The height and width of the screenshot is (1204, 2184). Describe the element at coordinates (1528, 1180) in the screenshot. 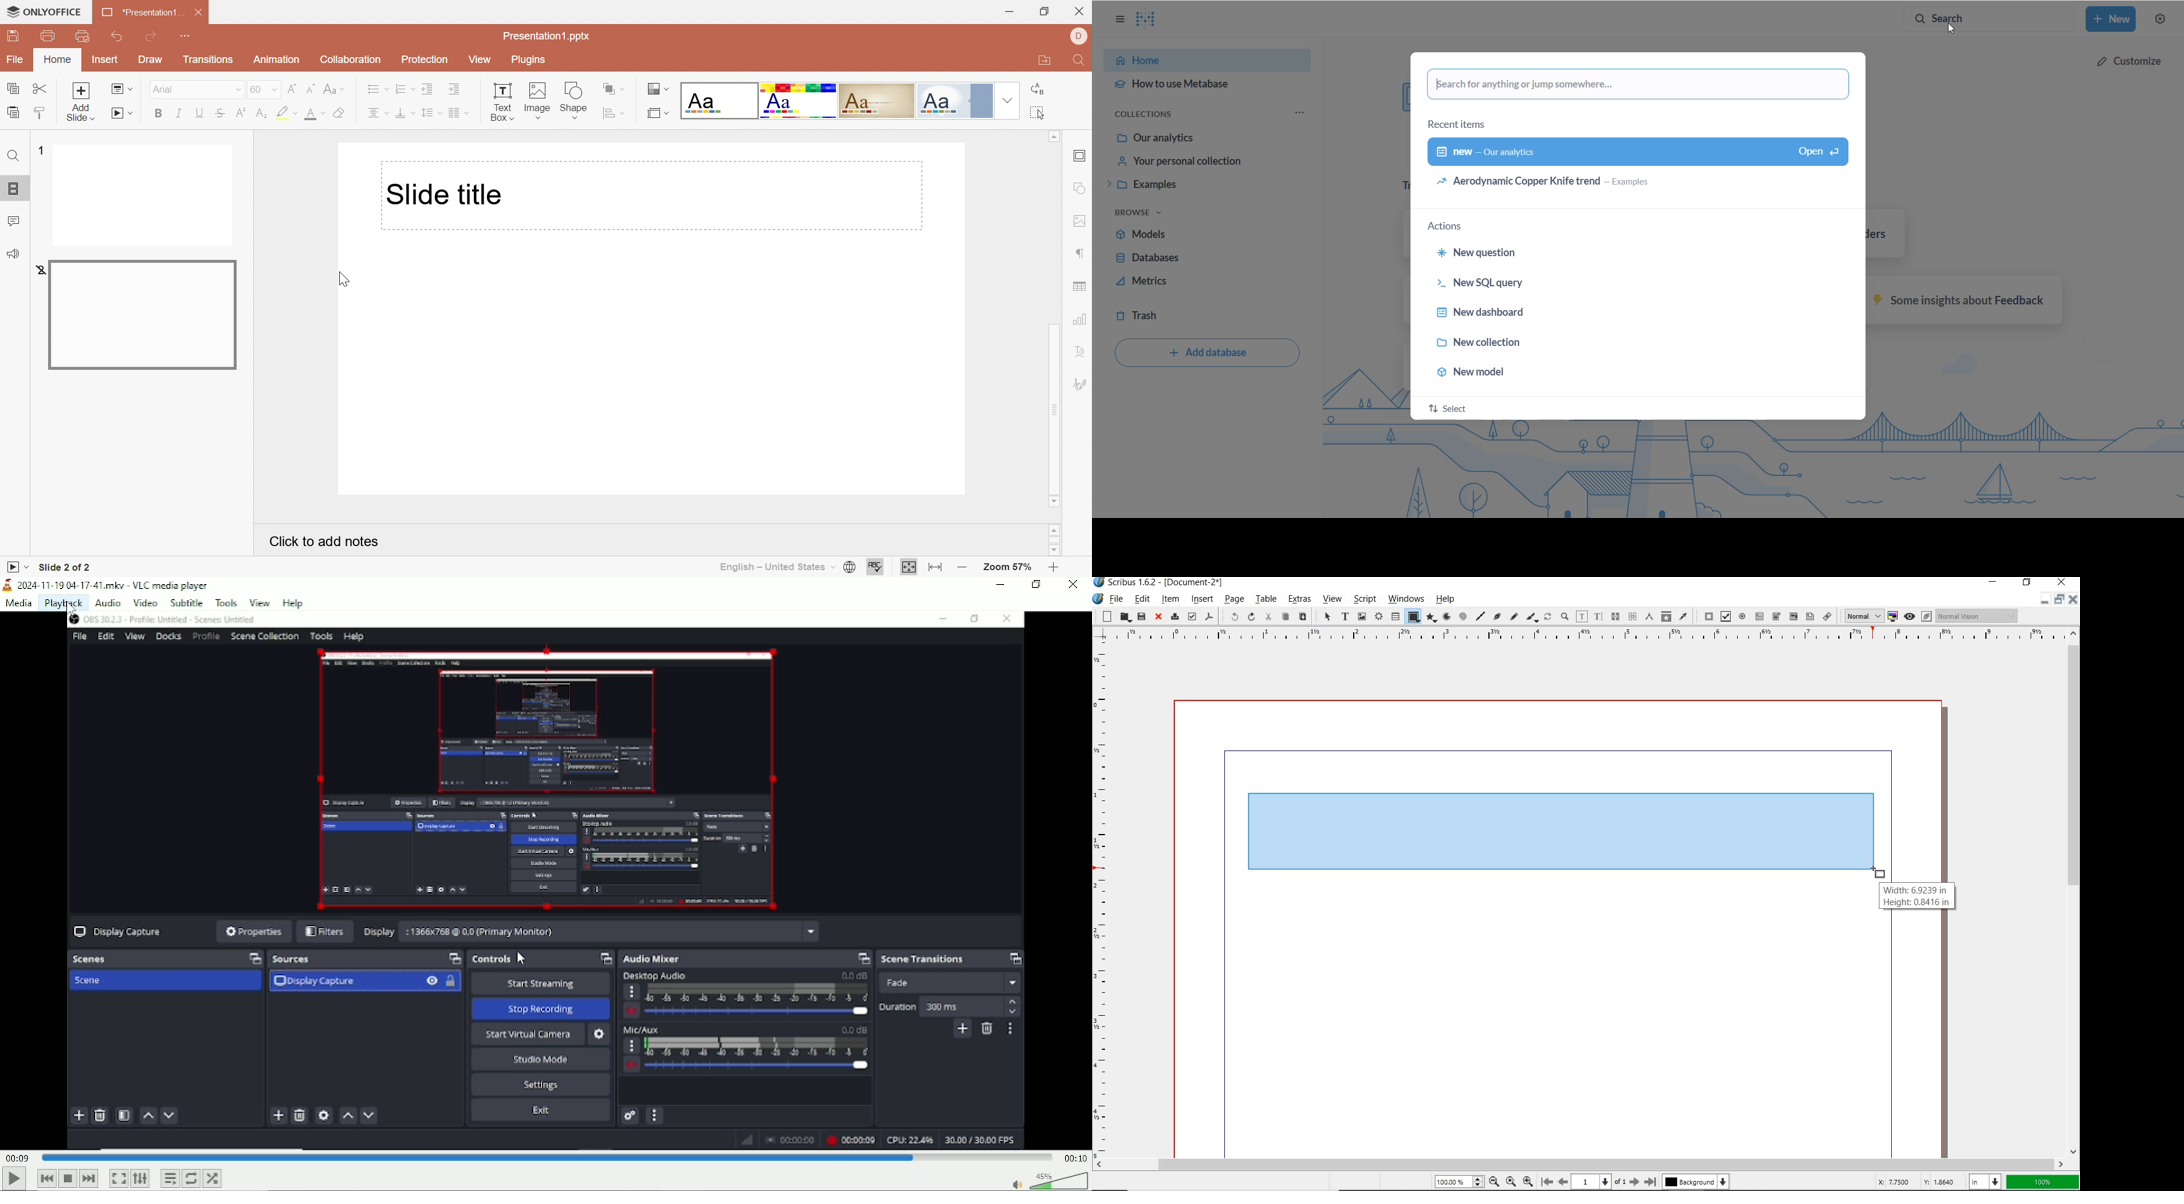

I see `zoom out` at that location.